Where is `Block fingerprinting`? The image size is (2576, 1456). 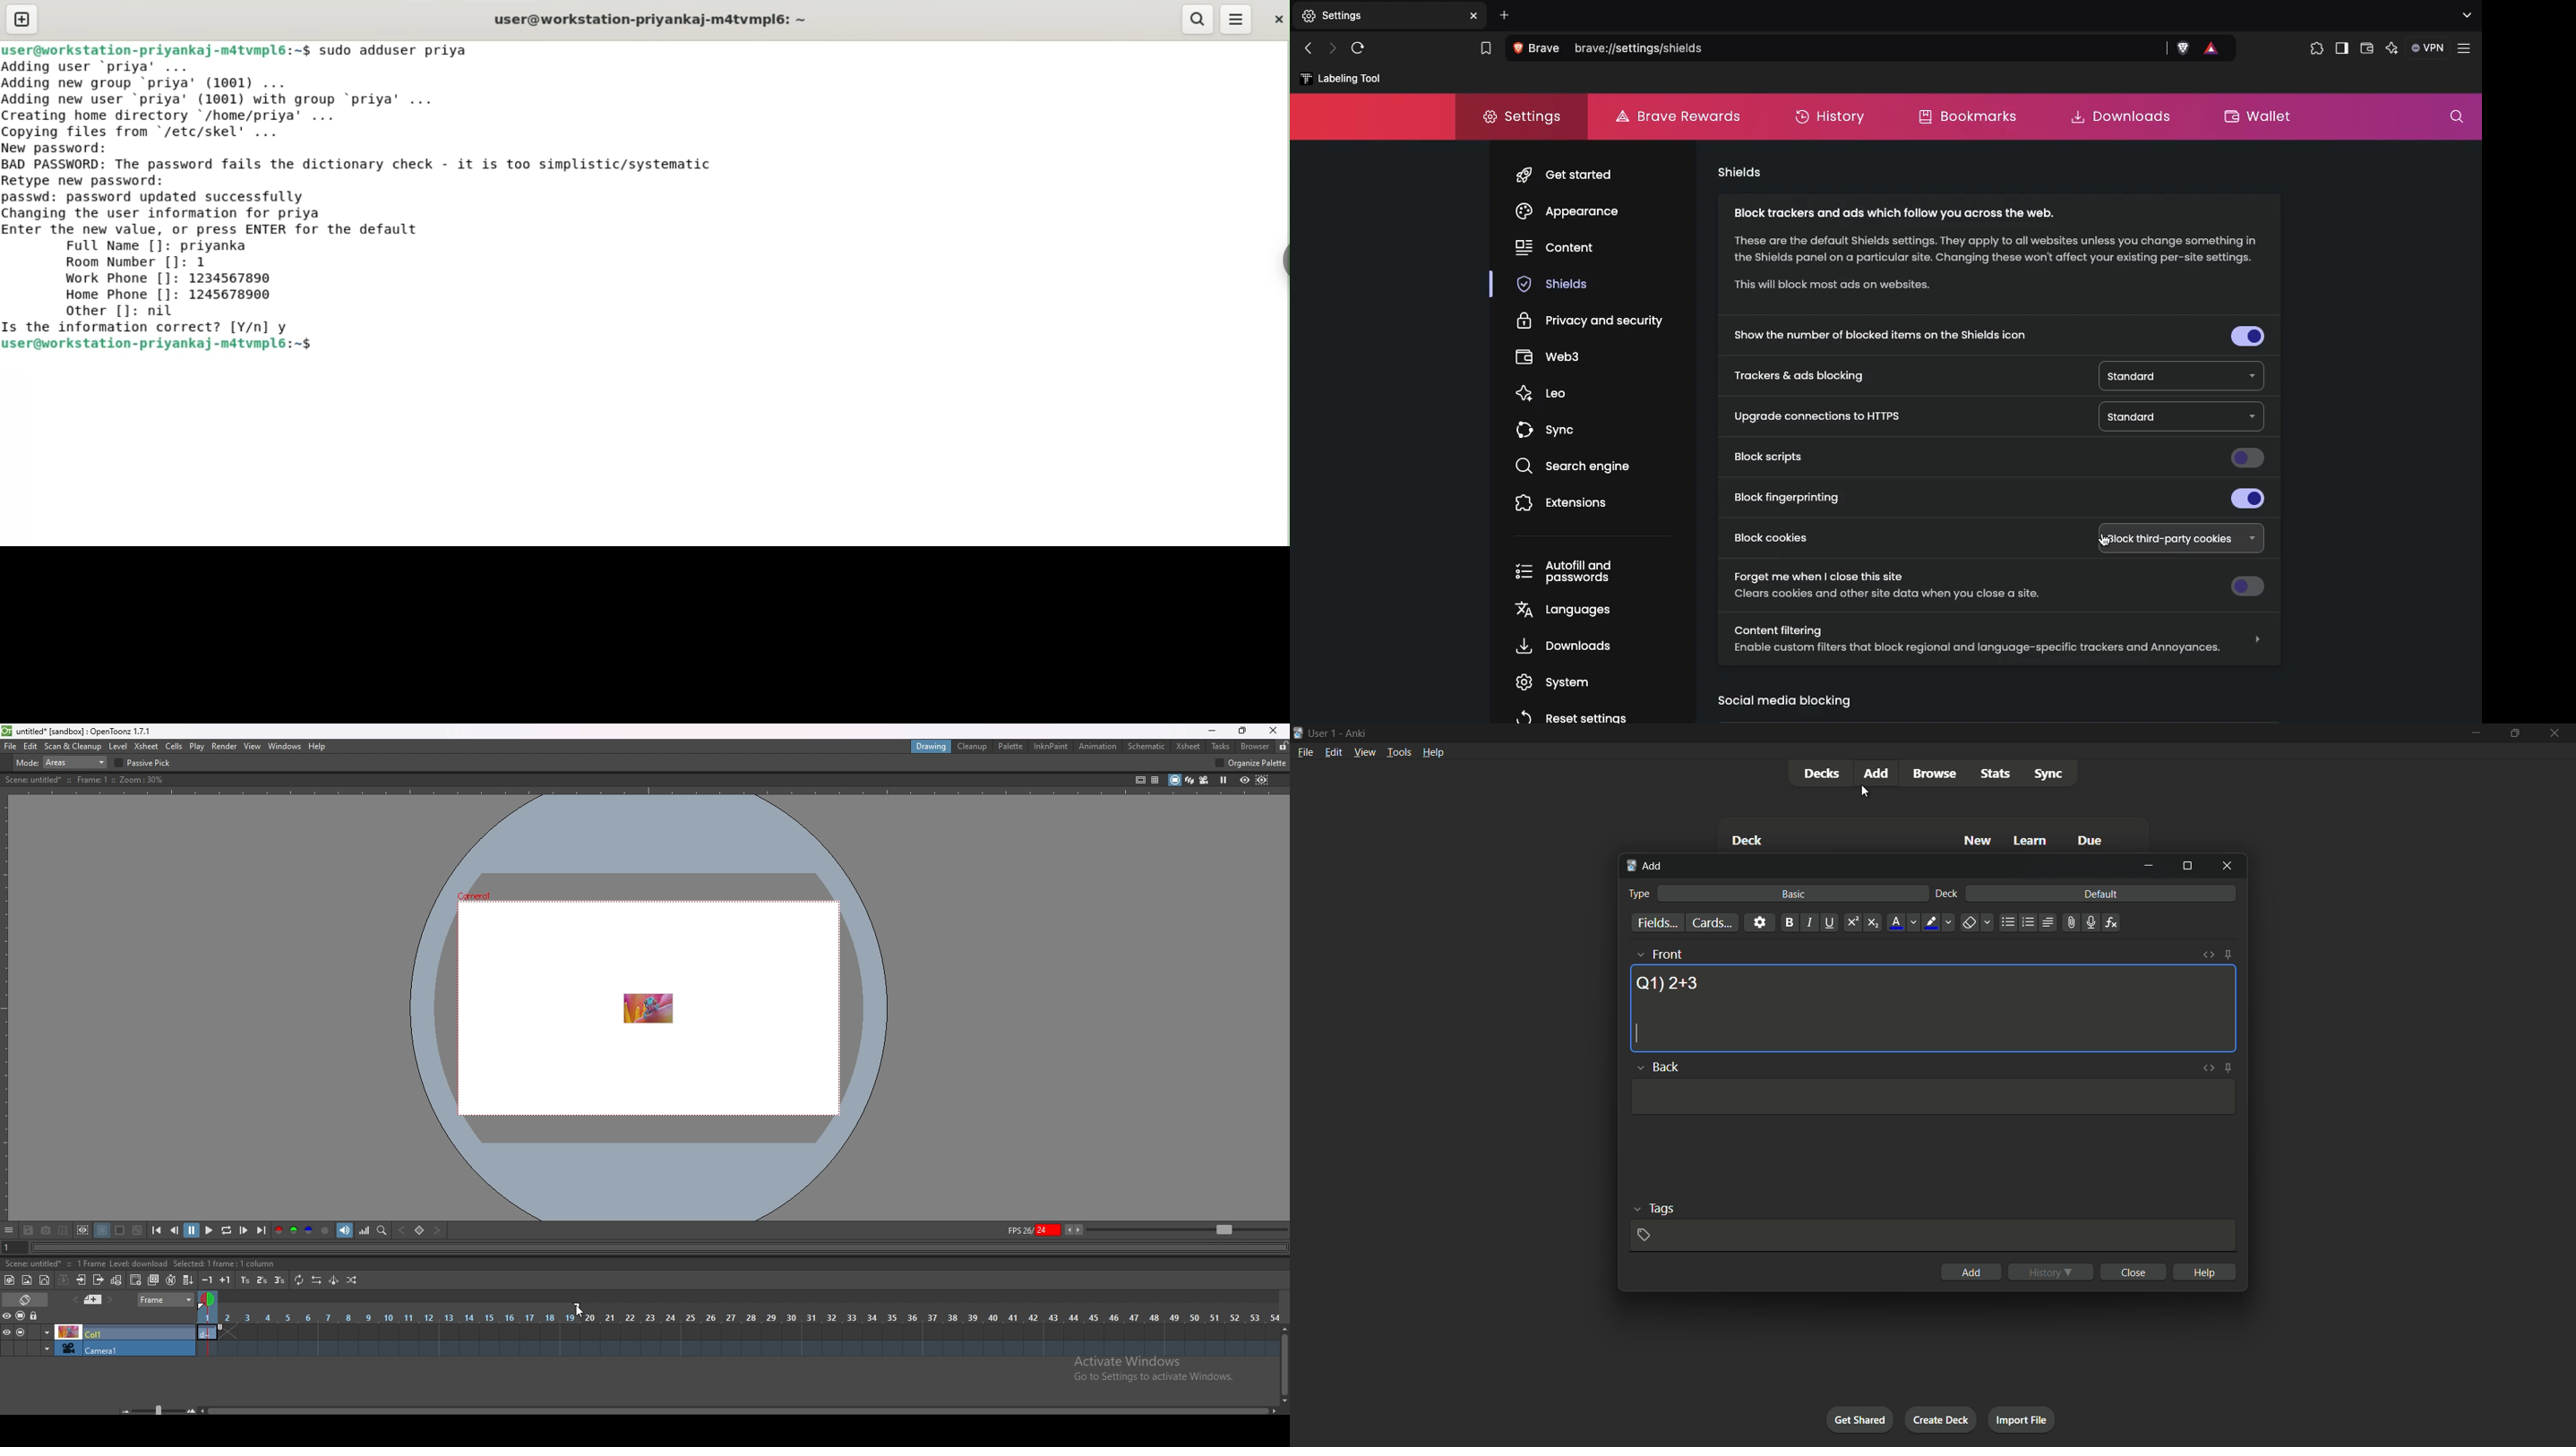
Block fingerprinting is located at coordinates (2000, 499).